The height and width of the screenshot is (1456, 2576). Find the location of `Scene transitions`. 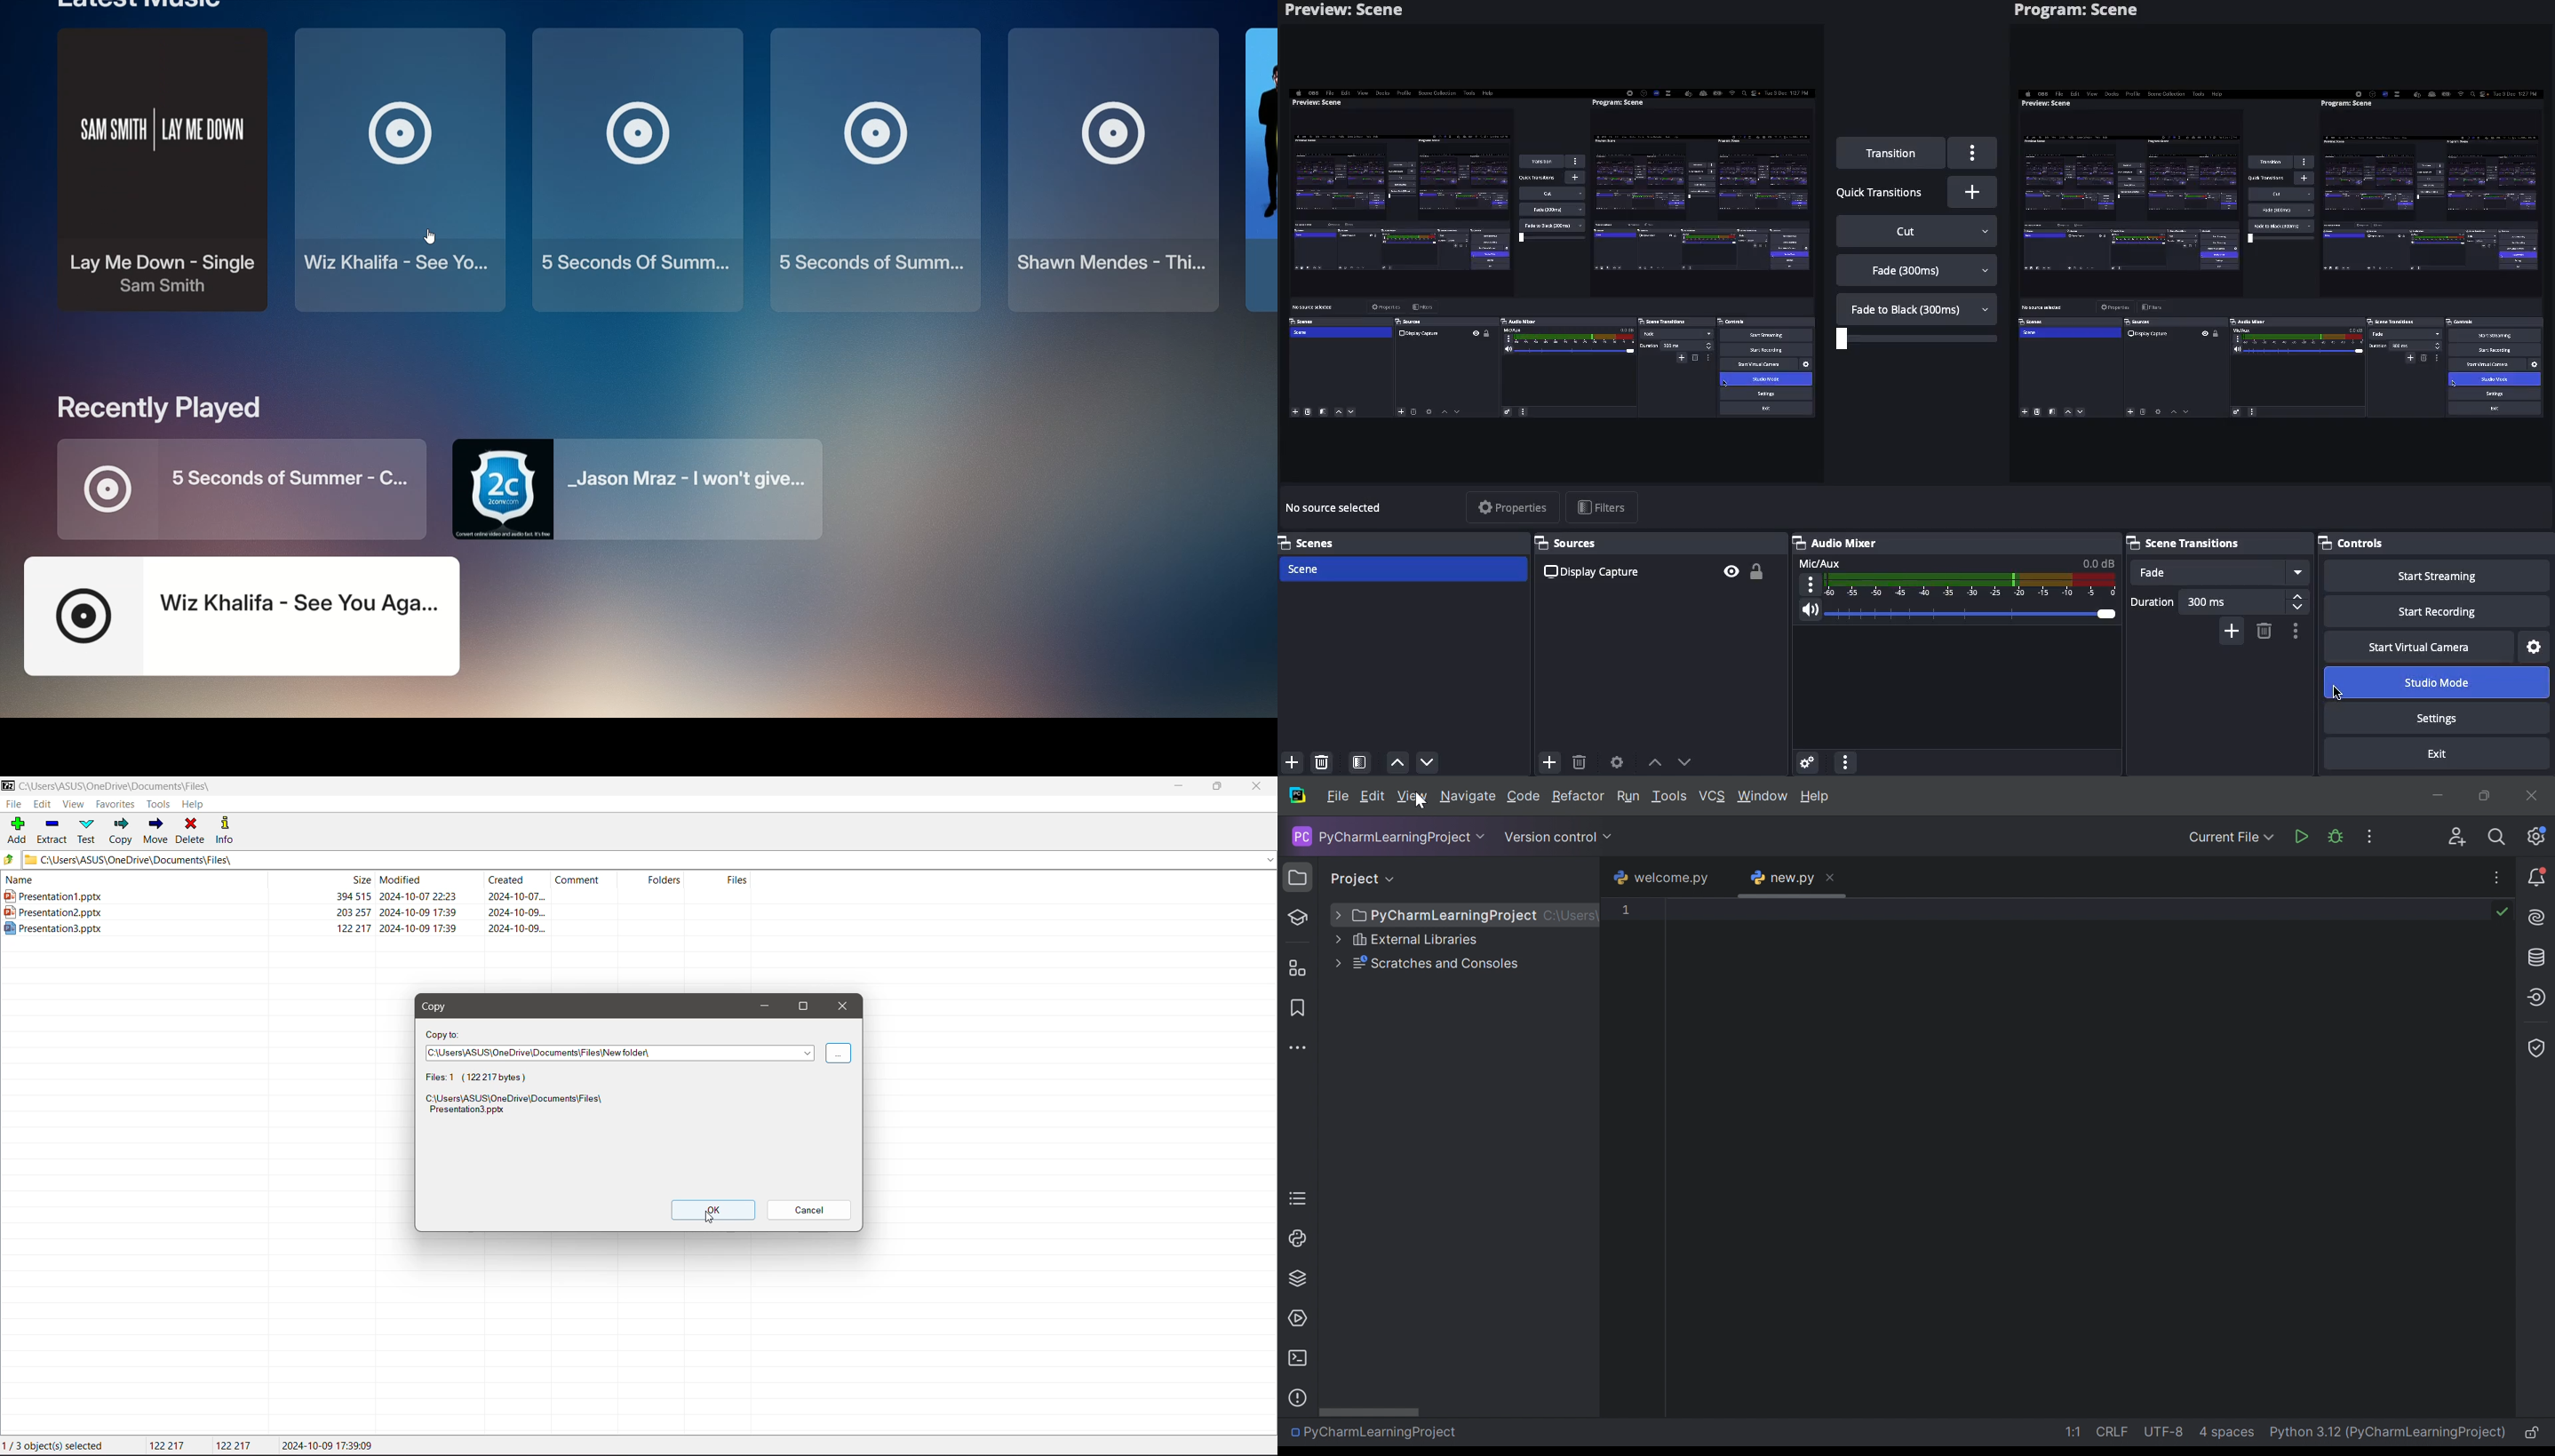

Scene transitions is located at coordinates (2216, 543).